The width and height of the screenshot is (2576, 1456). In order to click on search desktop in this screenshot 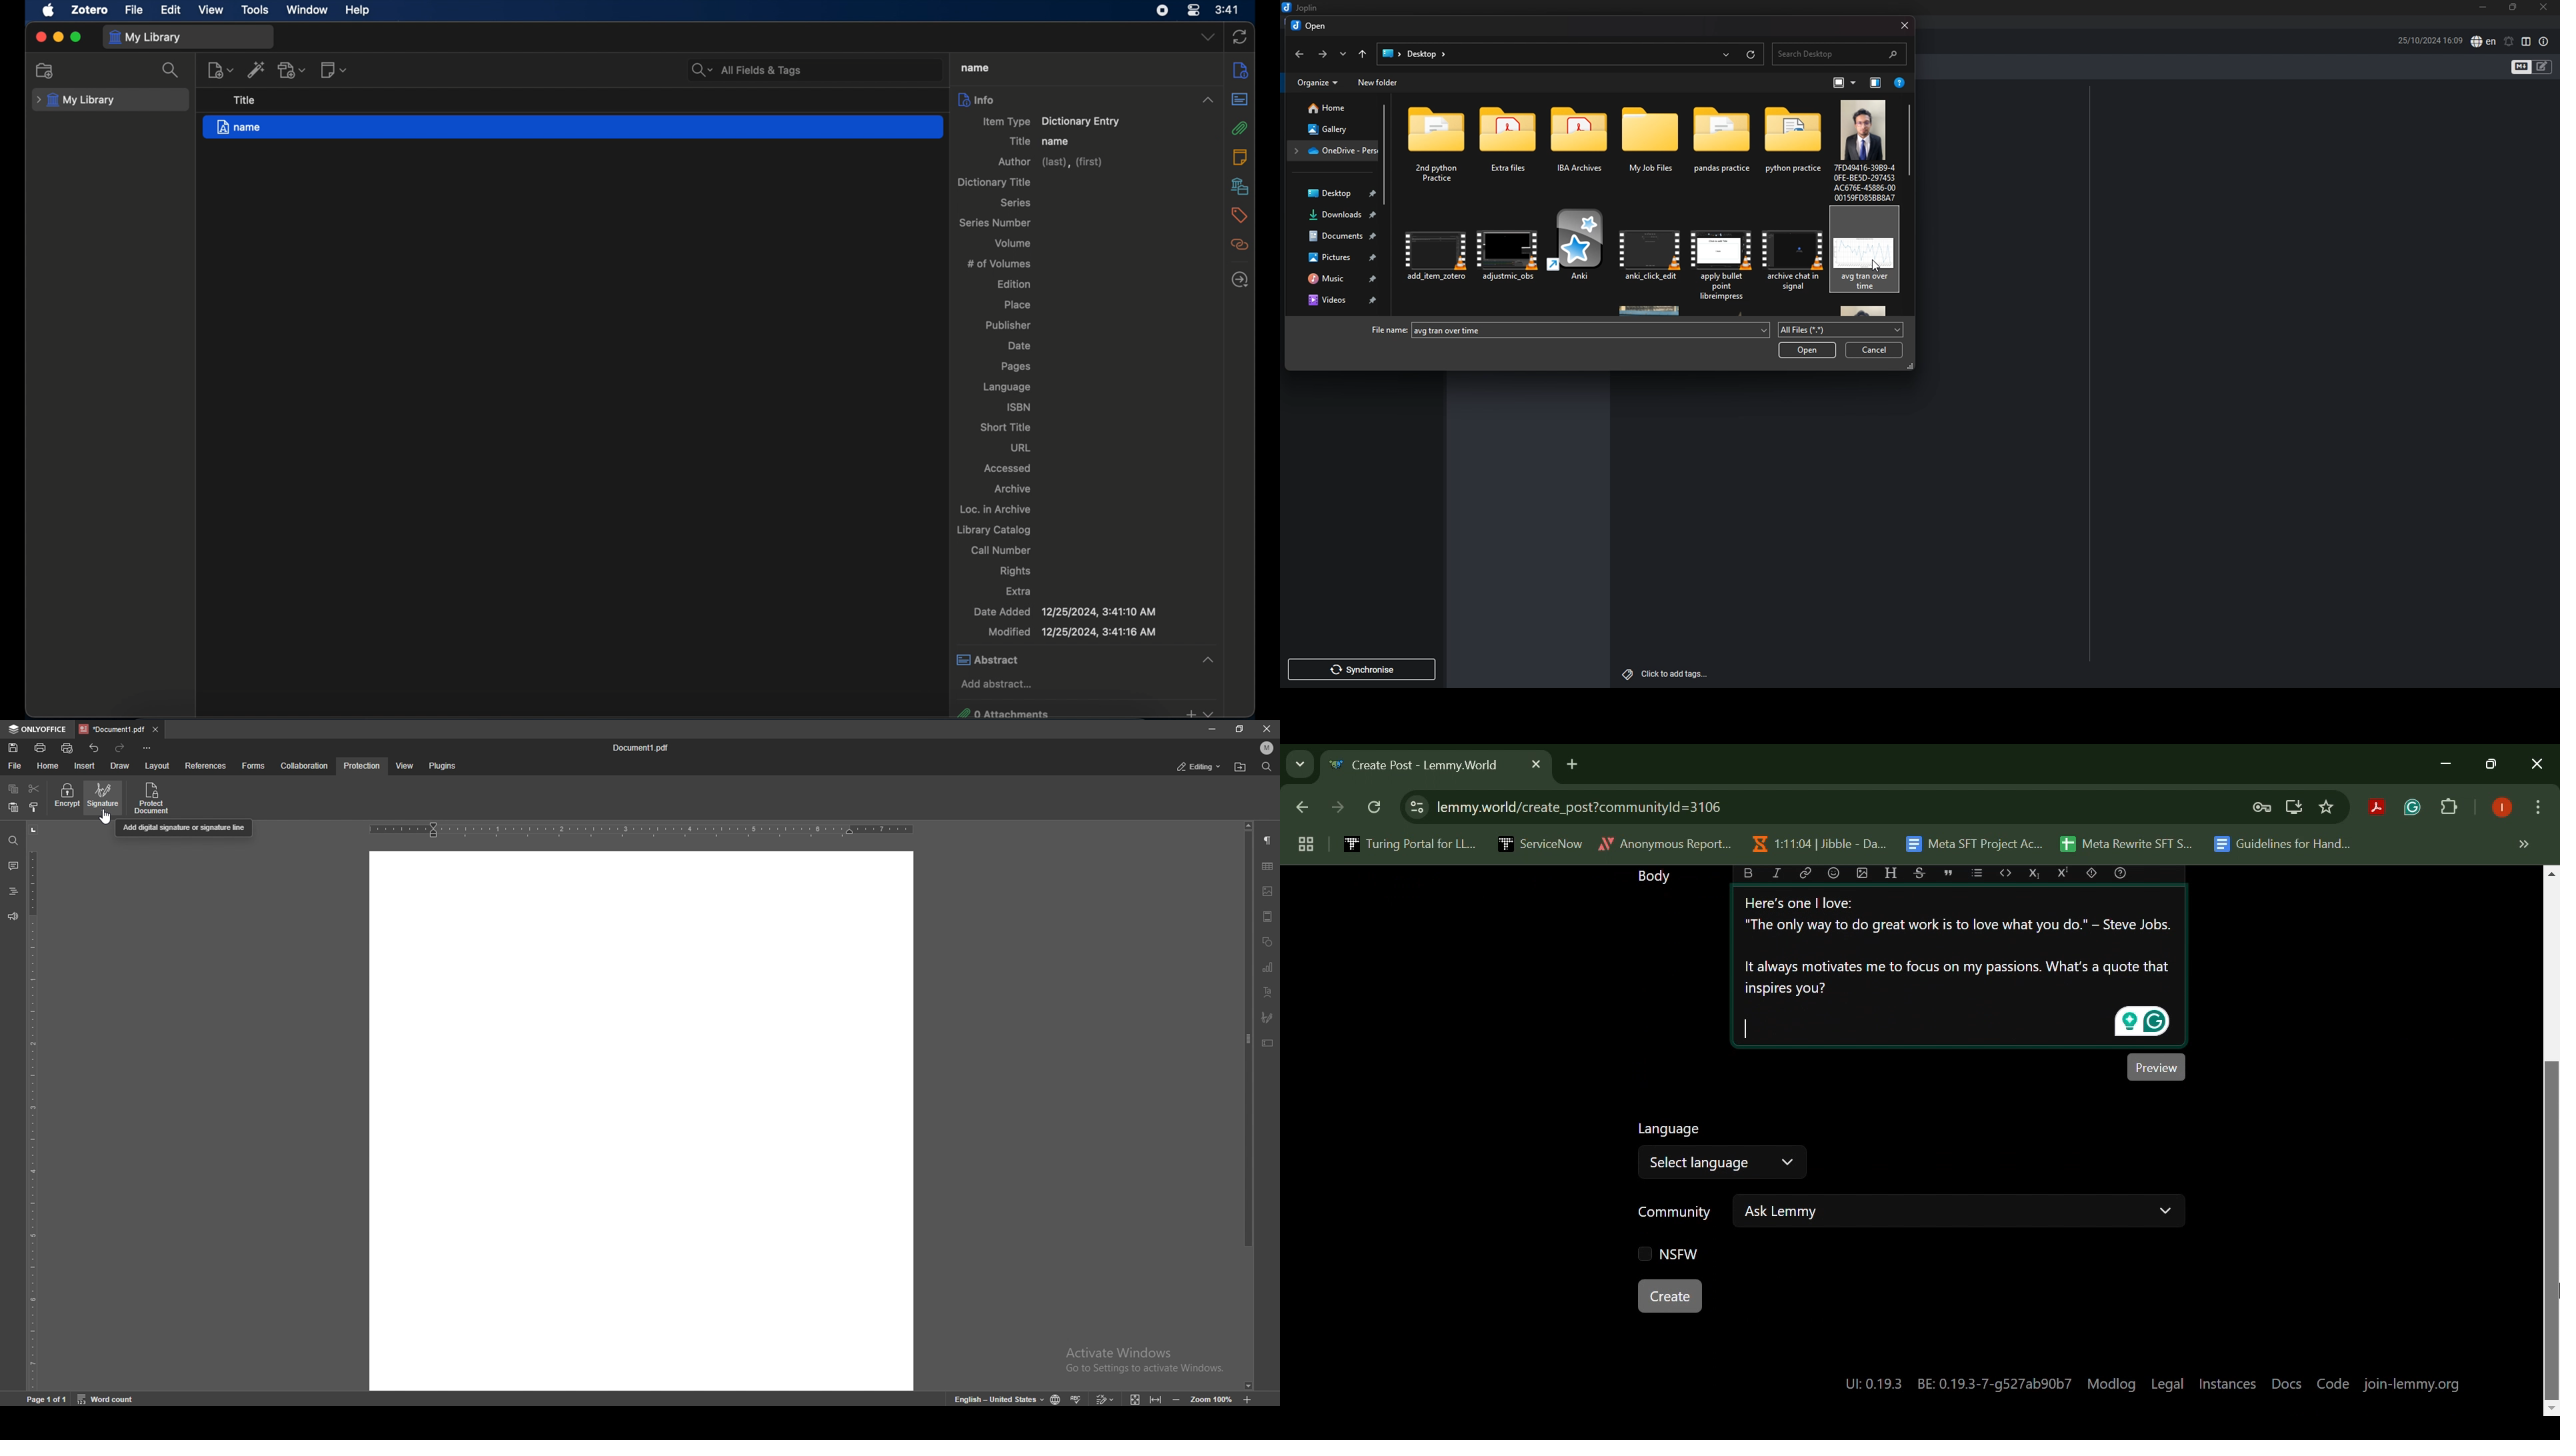, I will do `click(1840, 53)`.